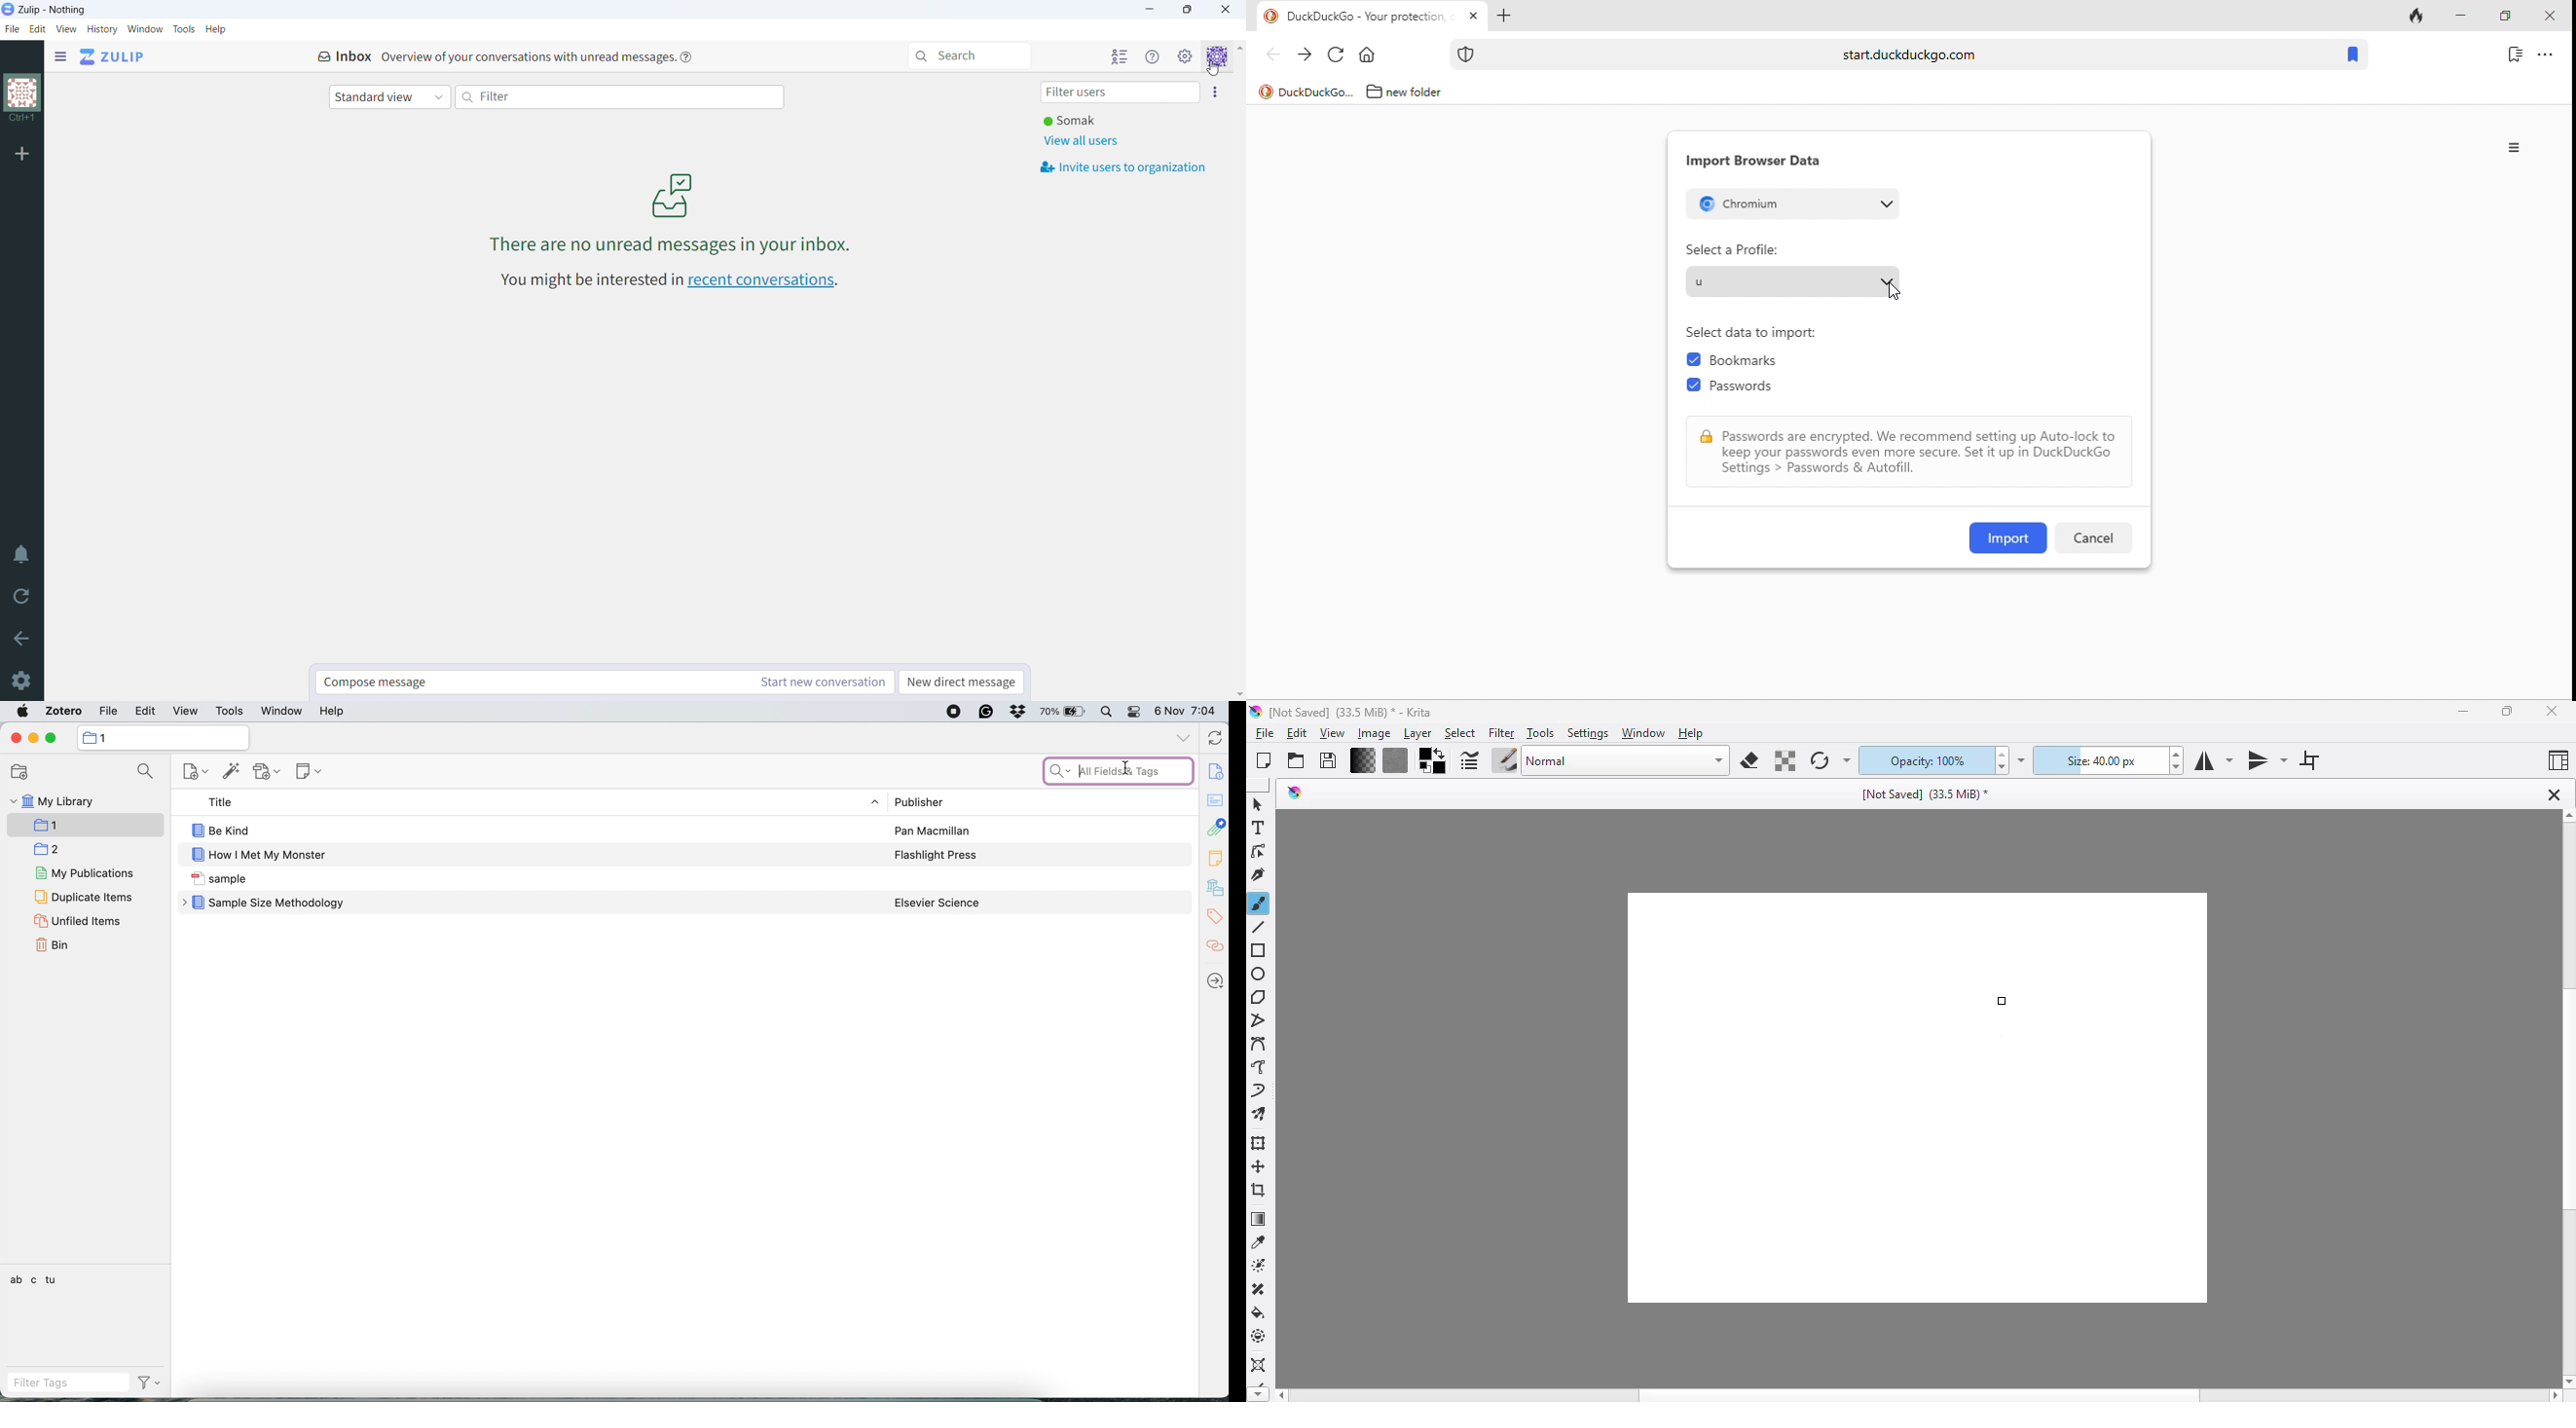  What do you see at coordinates (197, 879) in the screenshot?
I see `icon` at bounding box center [197, 879].